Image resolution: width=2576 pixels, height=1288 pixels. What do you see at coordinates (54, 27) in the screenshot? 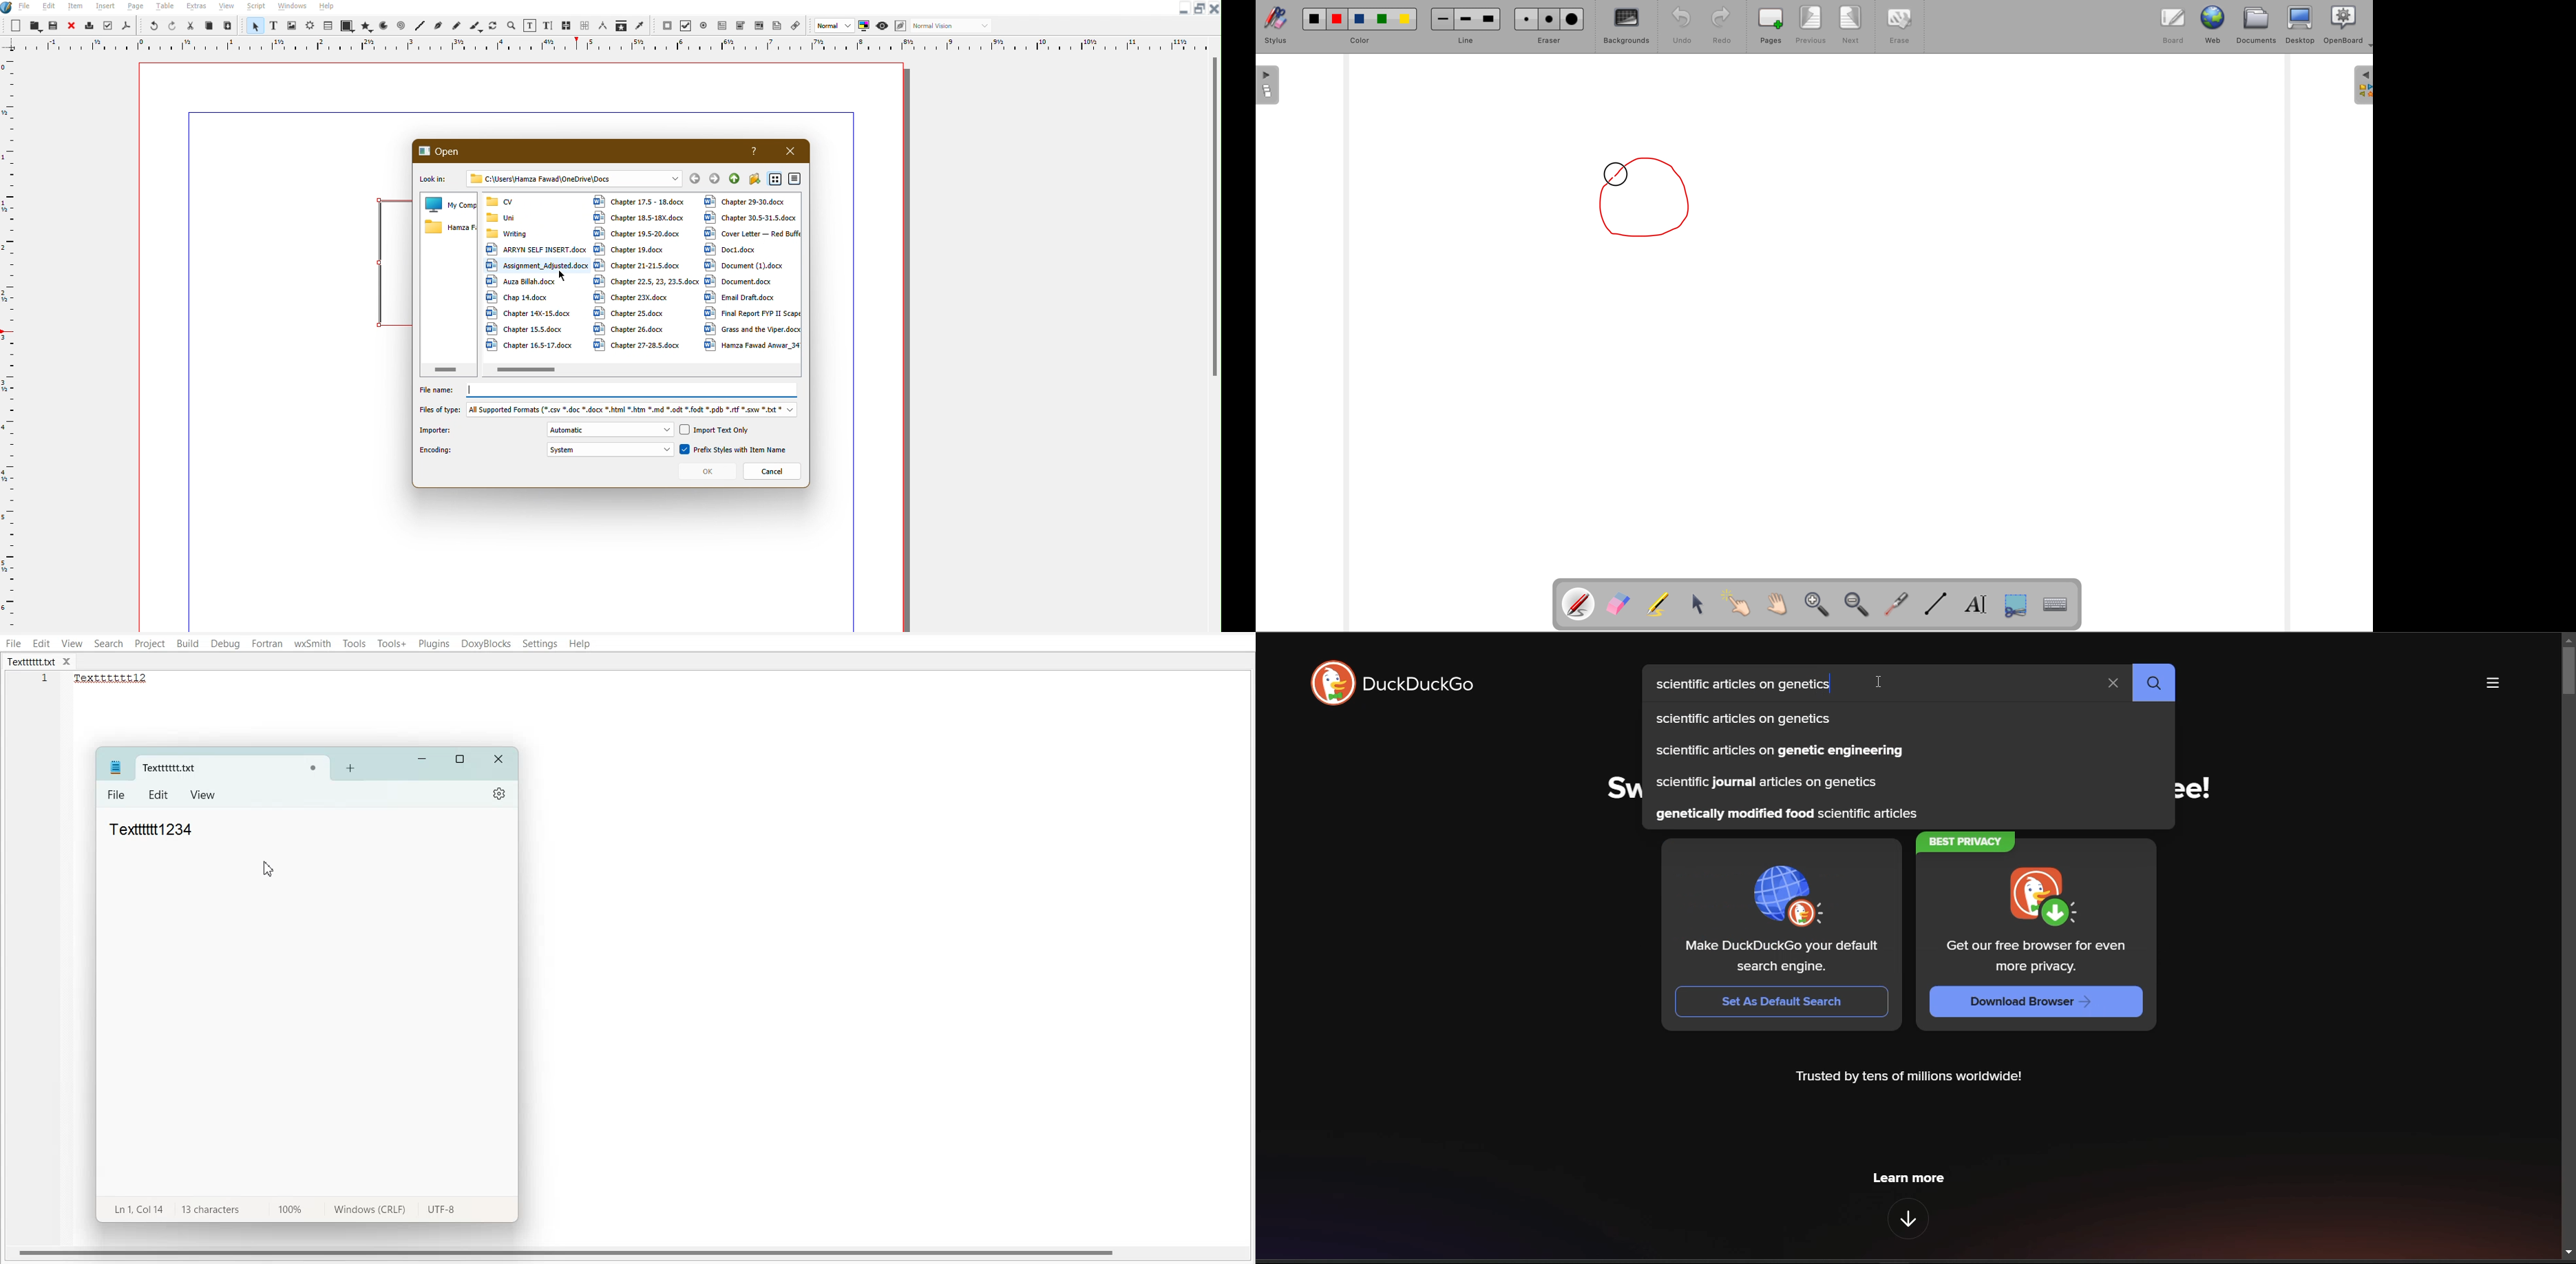
I see `Save` at bounding box center [54, 27].